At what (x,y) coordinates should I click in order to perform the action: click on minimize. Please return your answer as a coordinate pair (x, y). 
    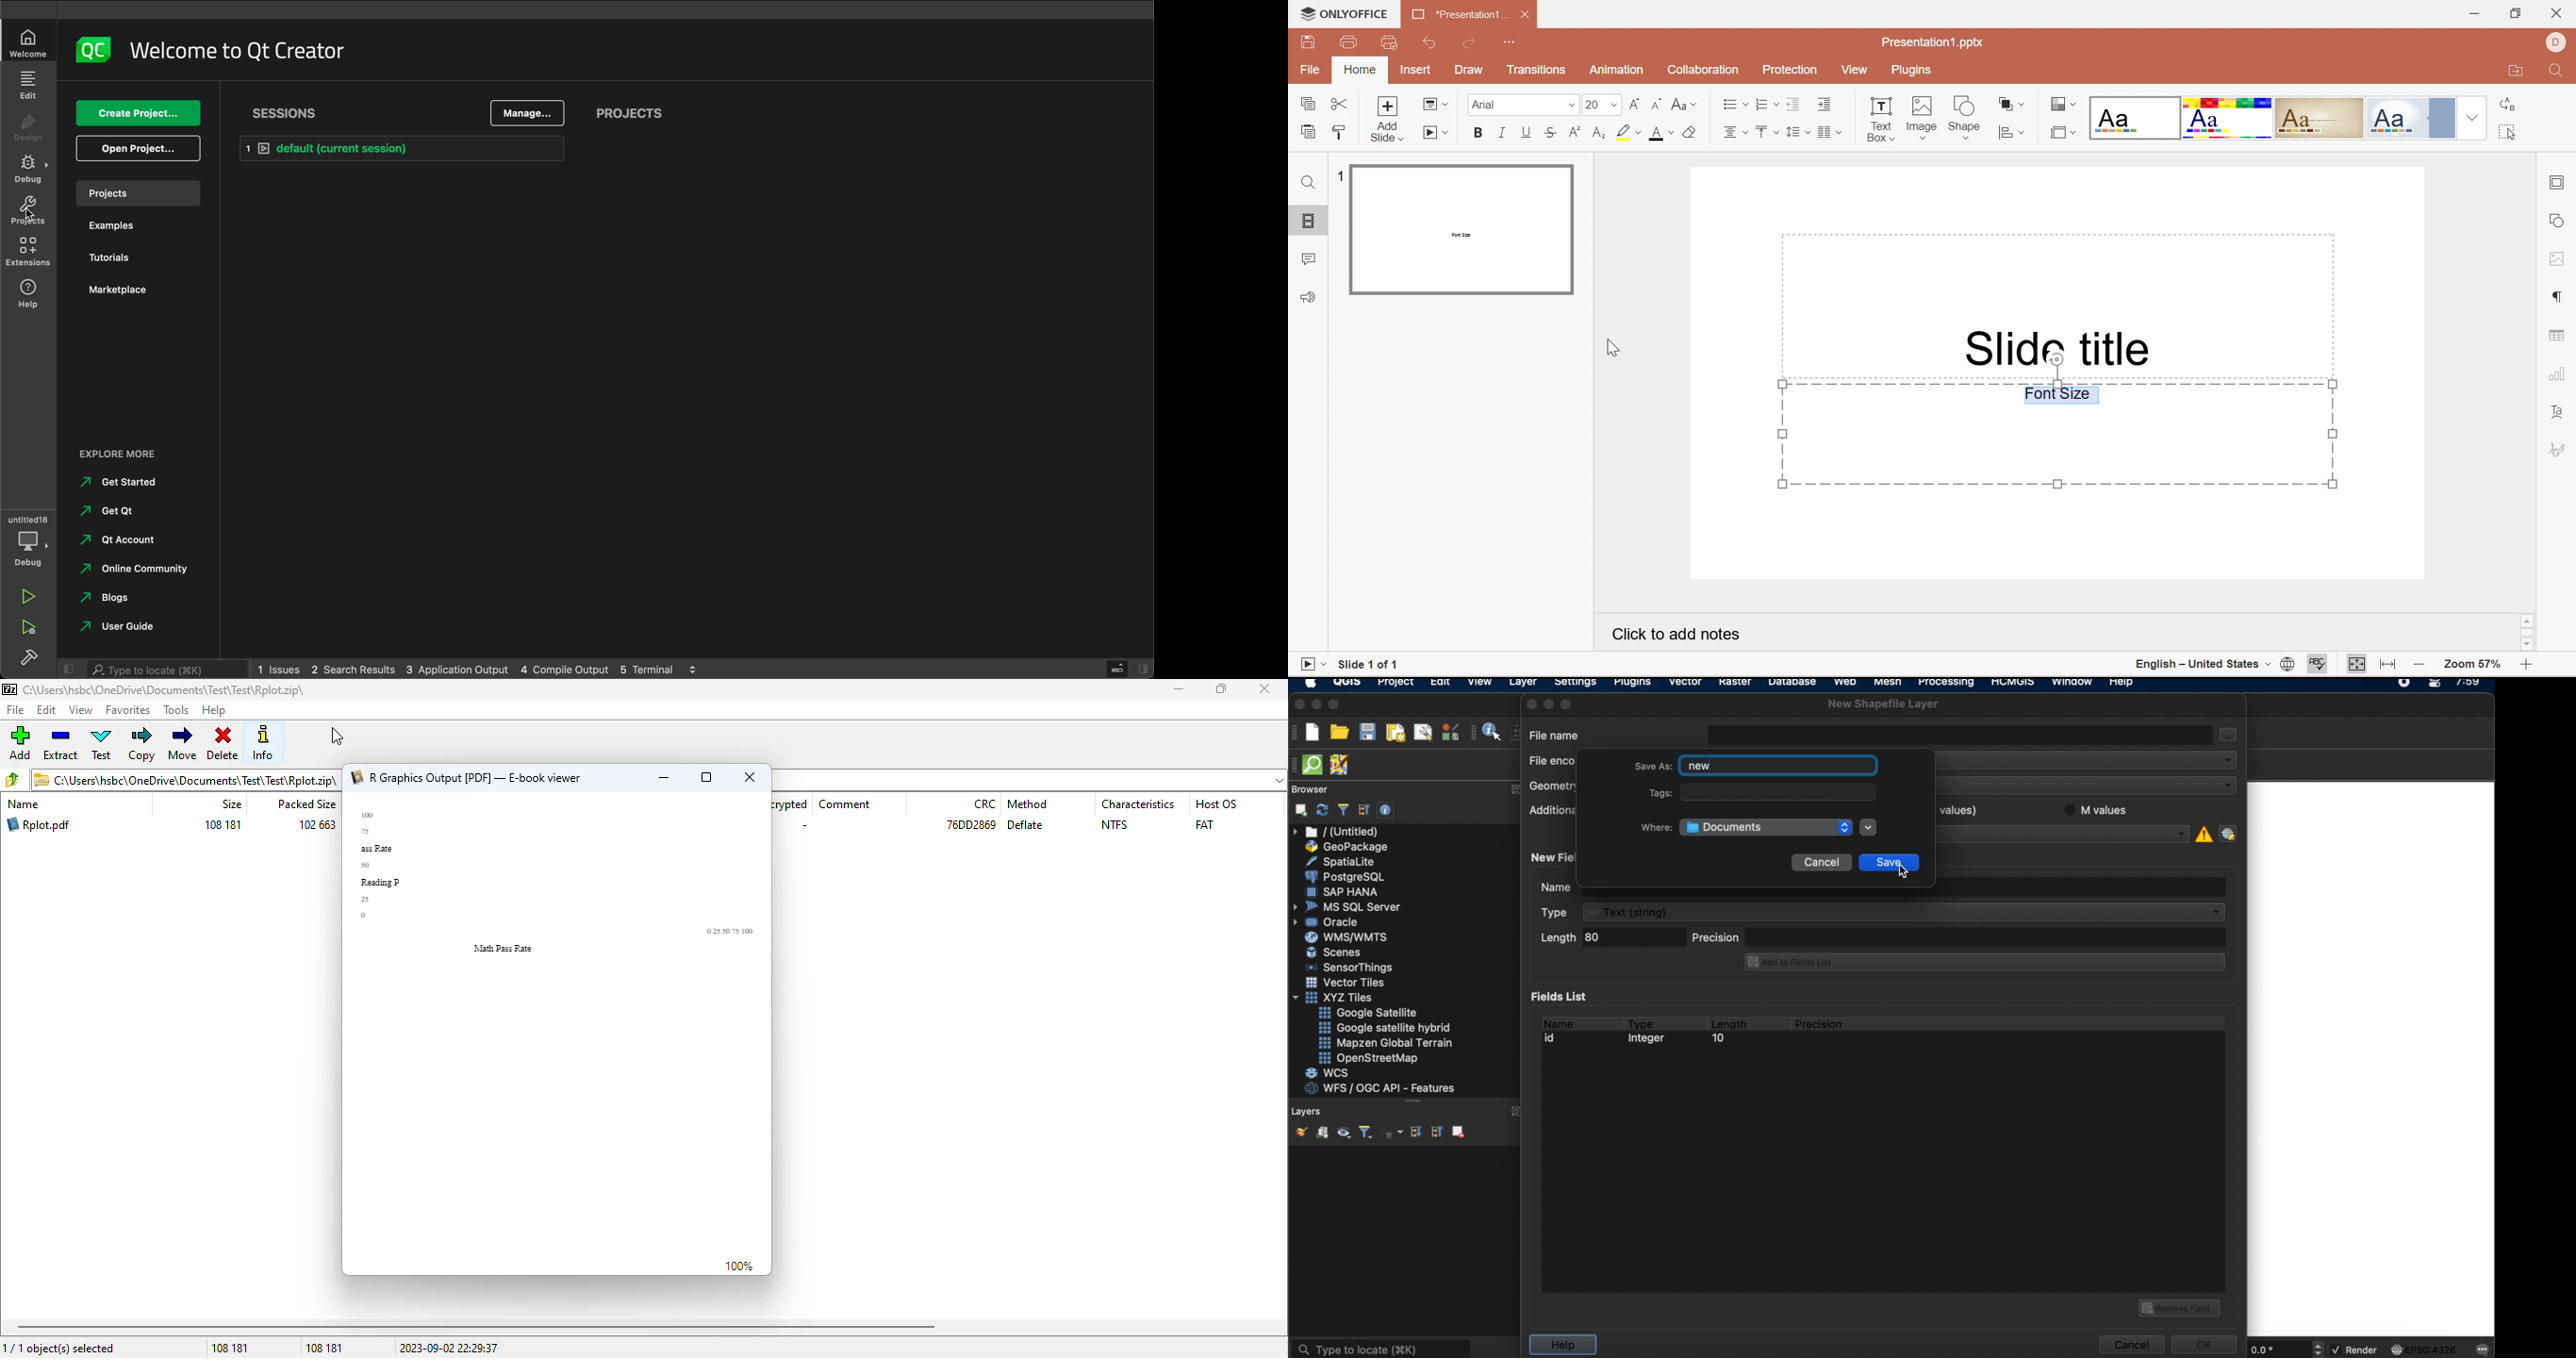
    Looking at the image, I should click on (663, 778).